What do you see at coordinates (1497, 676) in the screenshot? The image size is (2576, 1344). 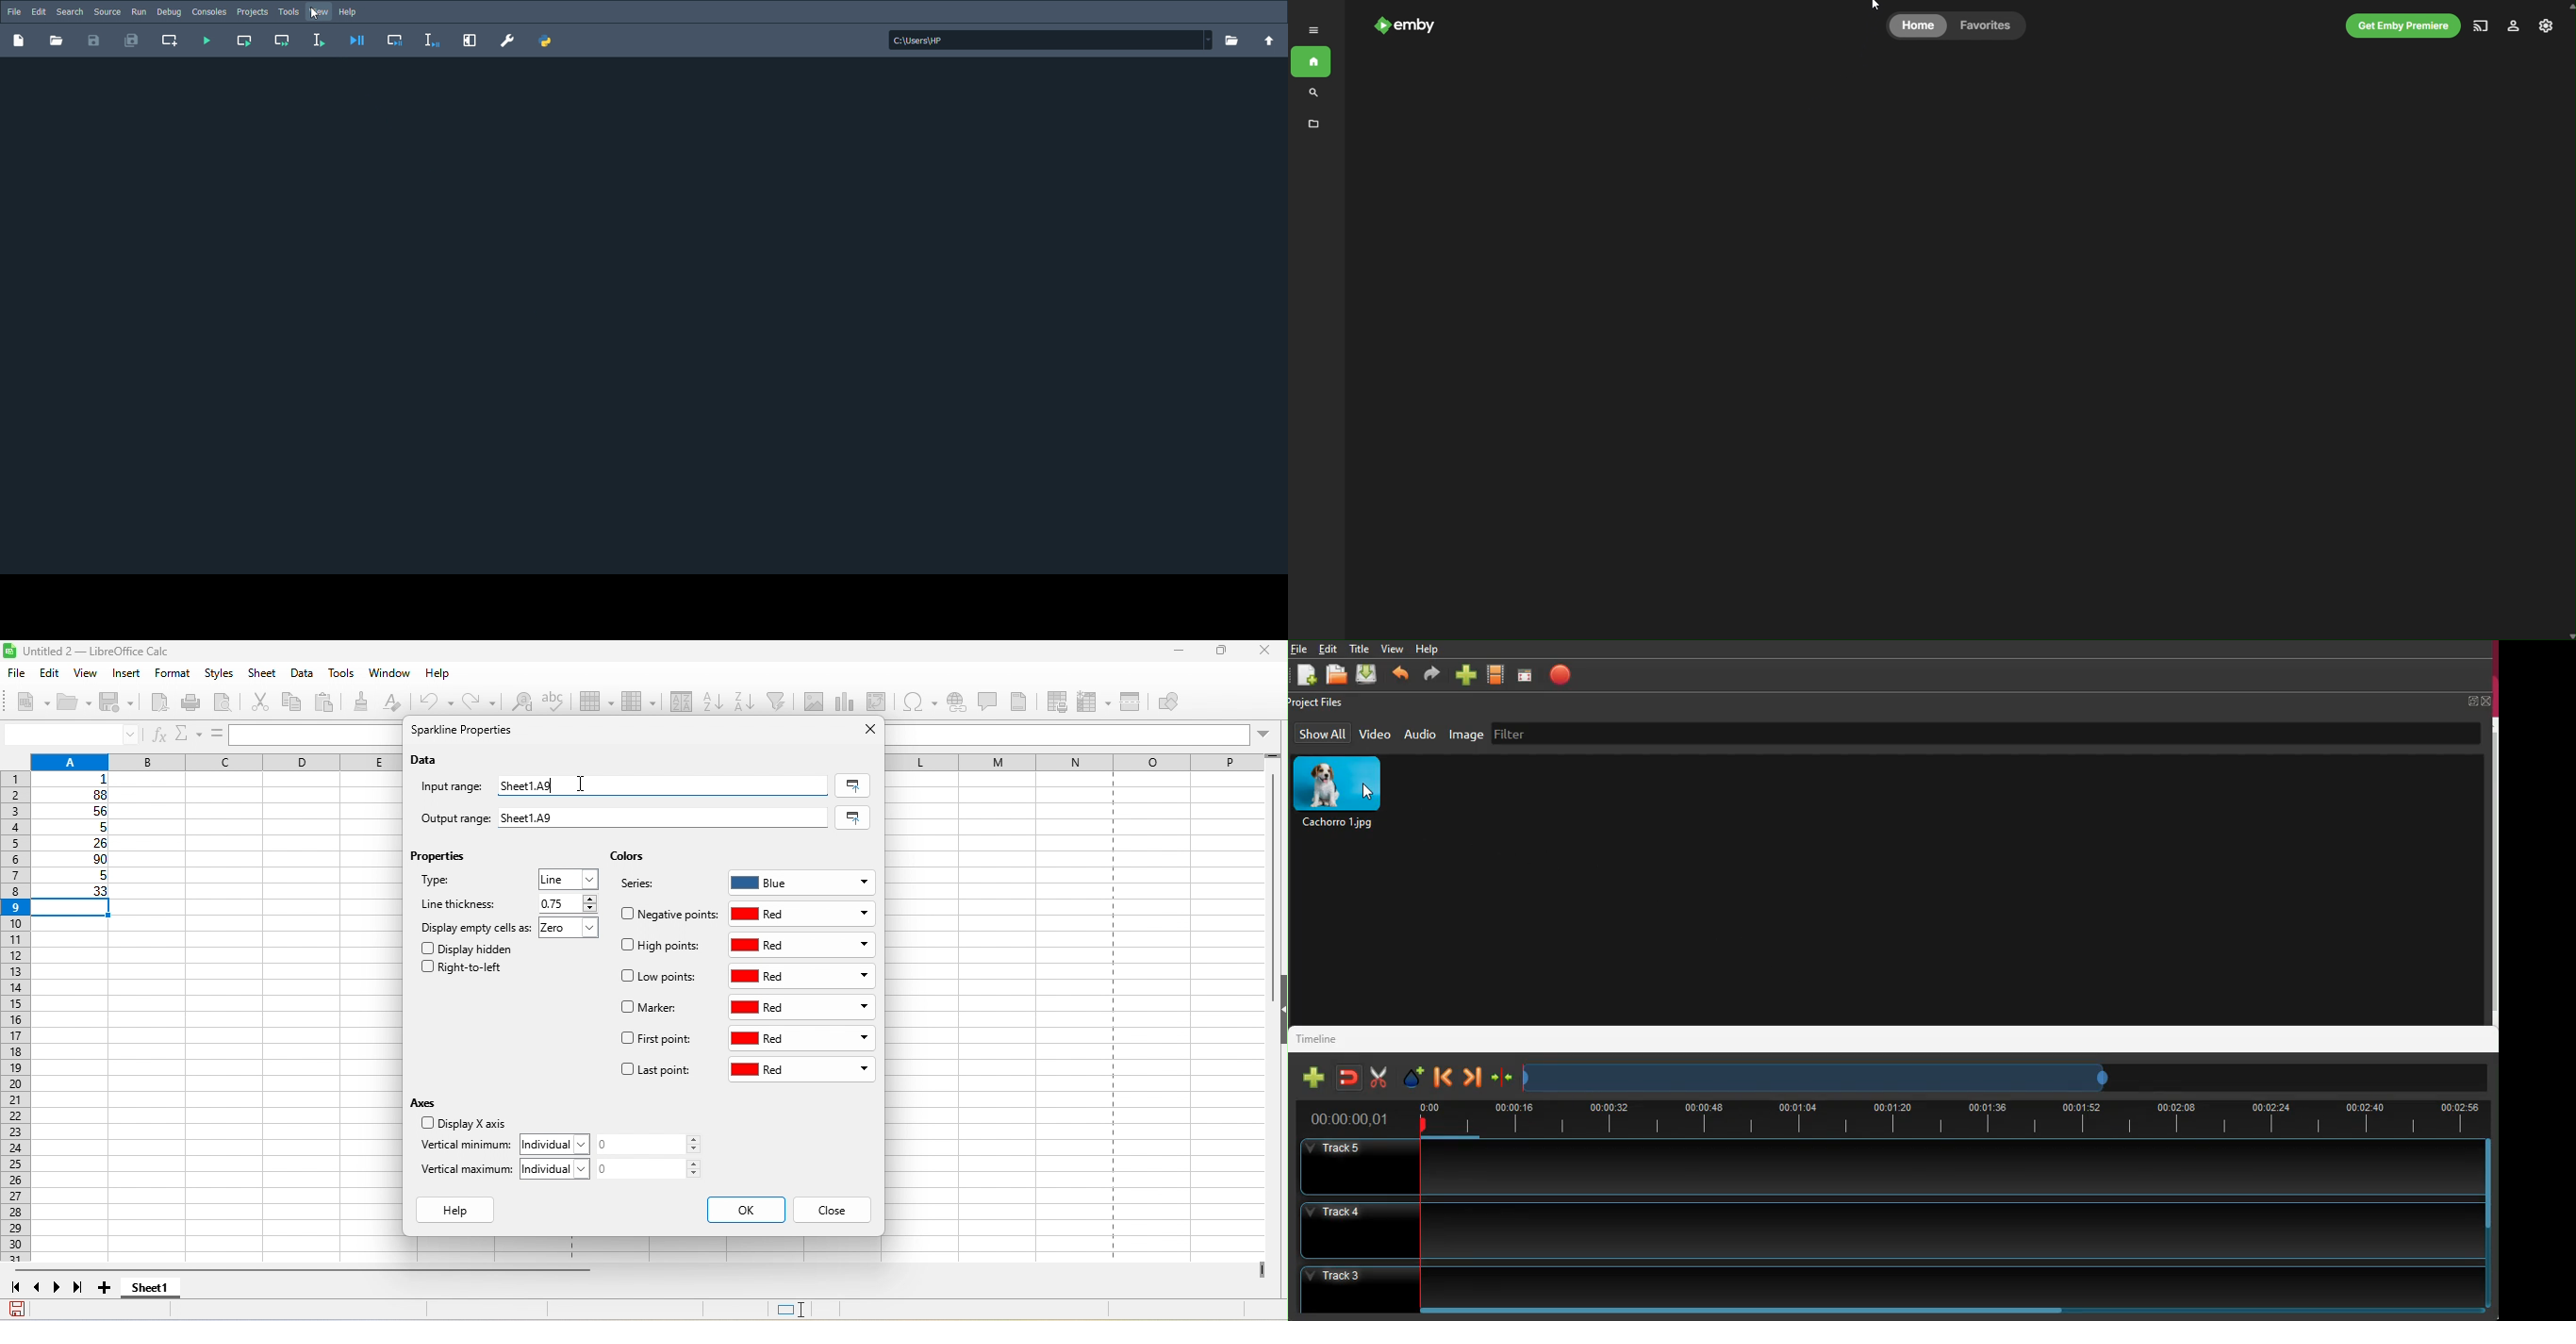 I see `video` at bounding box center [1497, 676].